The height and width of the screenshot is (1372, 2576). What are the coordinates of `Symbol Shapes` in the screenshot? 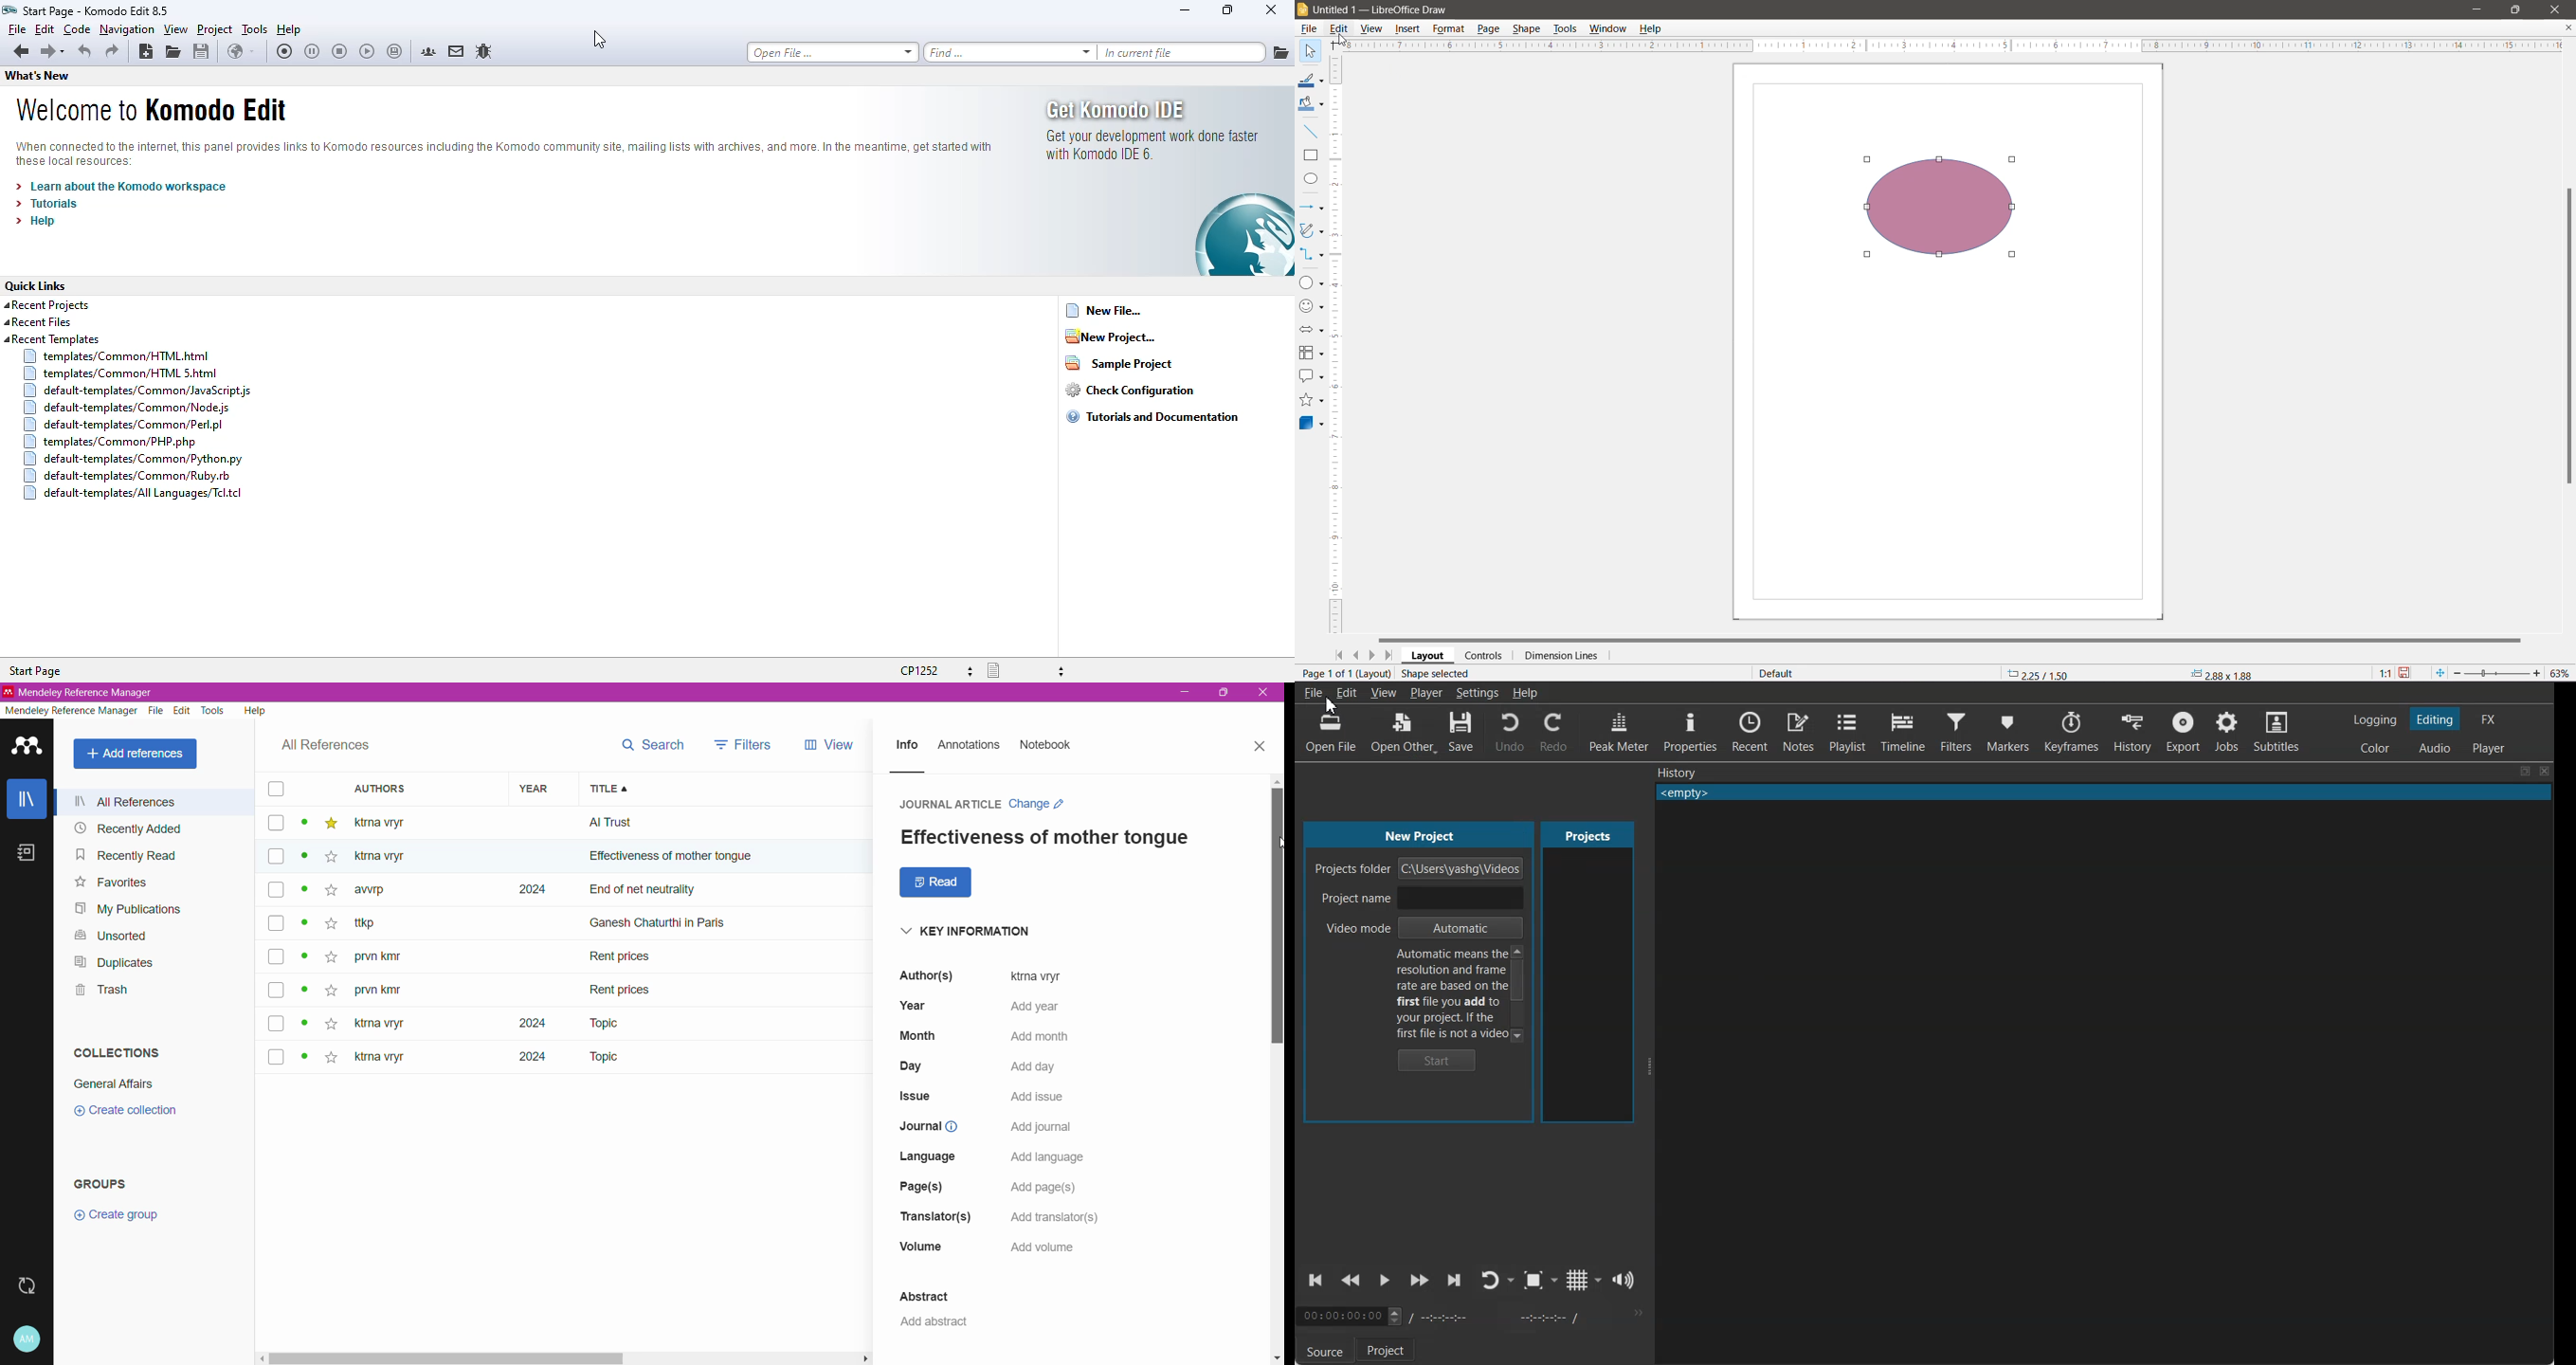 It's located at (1313, 308).